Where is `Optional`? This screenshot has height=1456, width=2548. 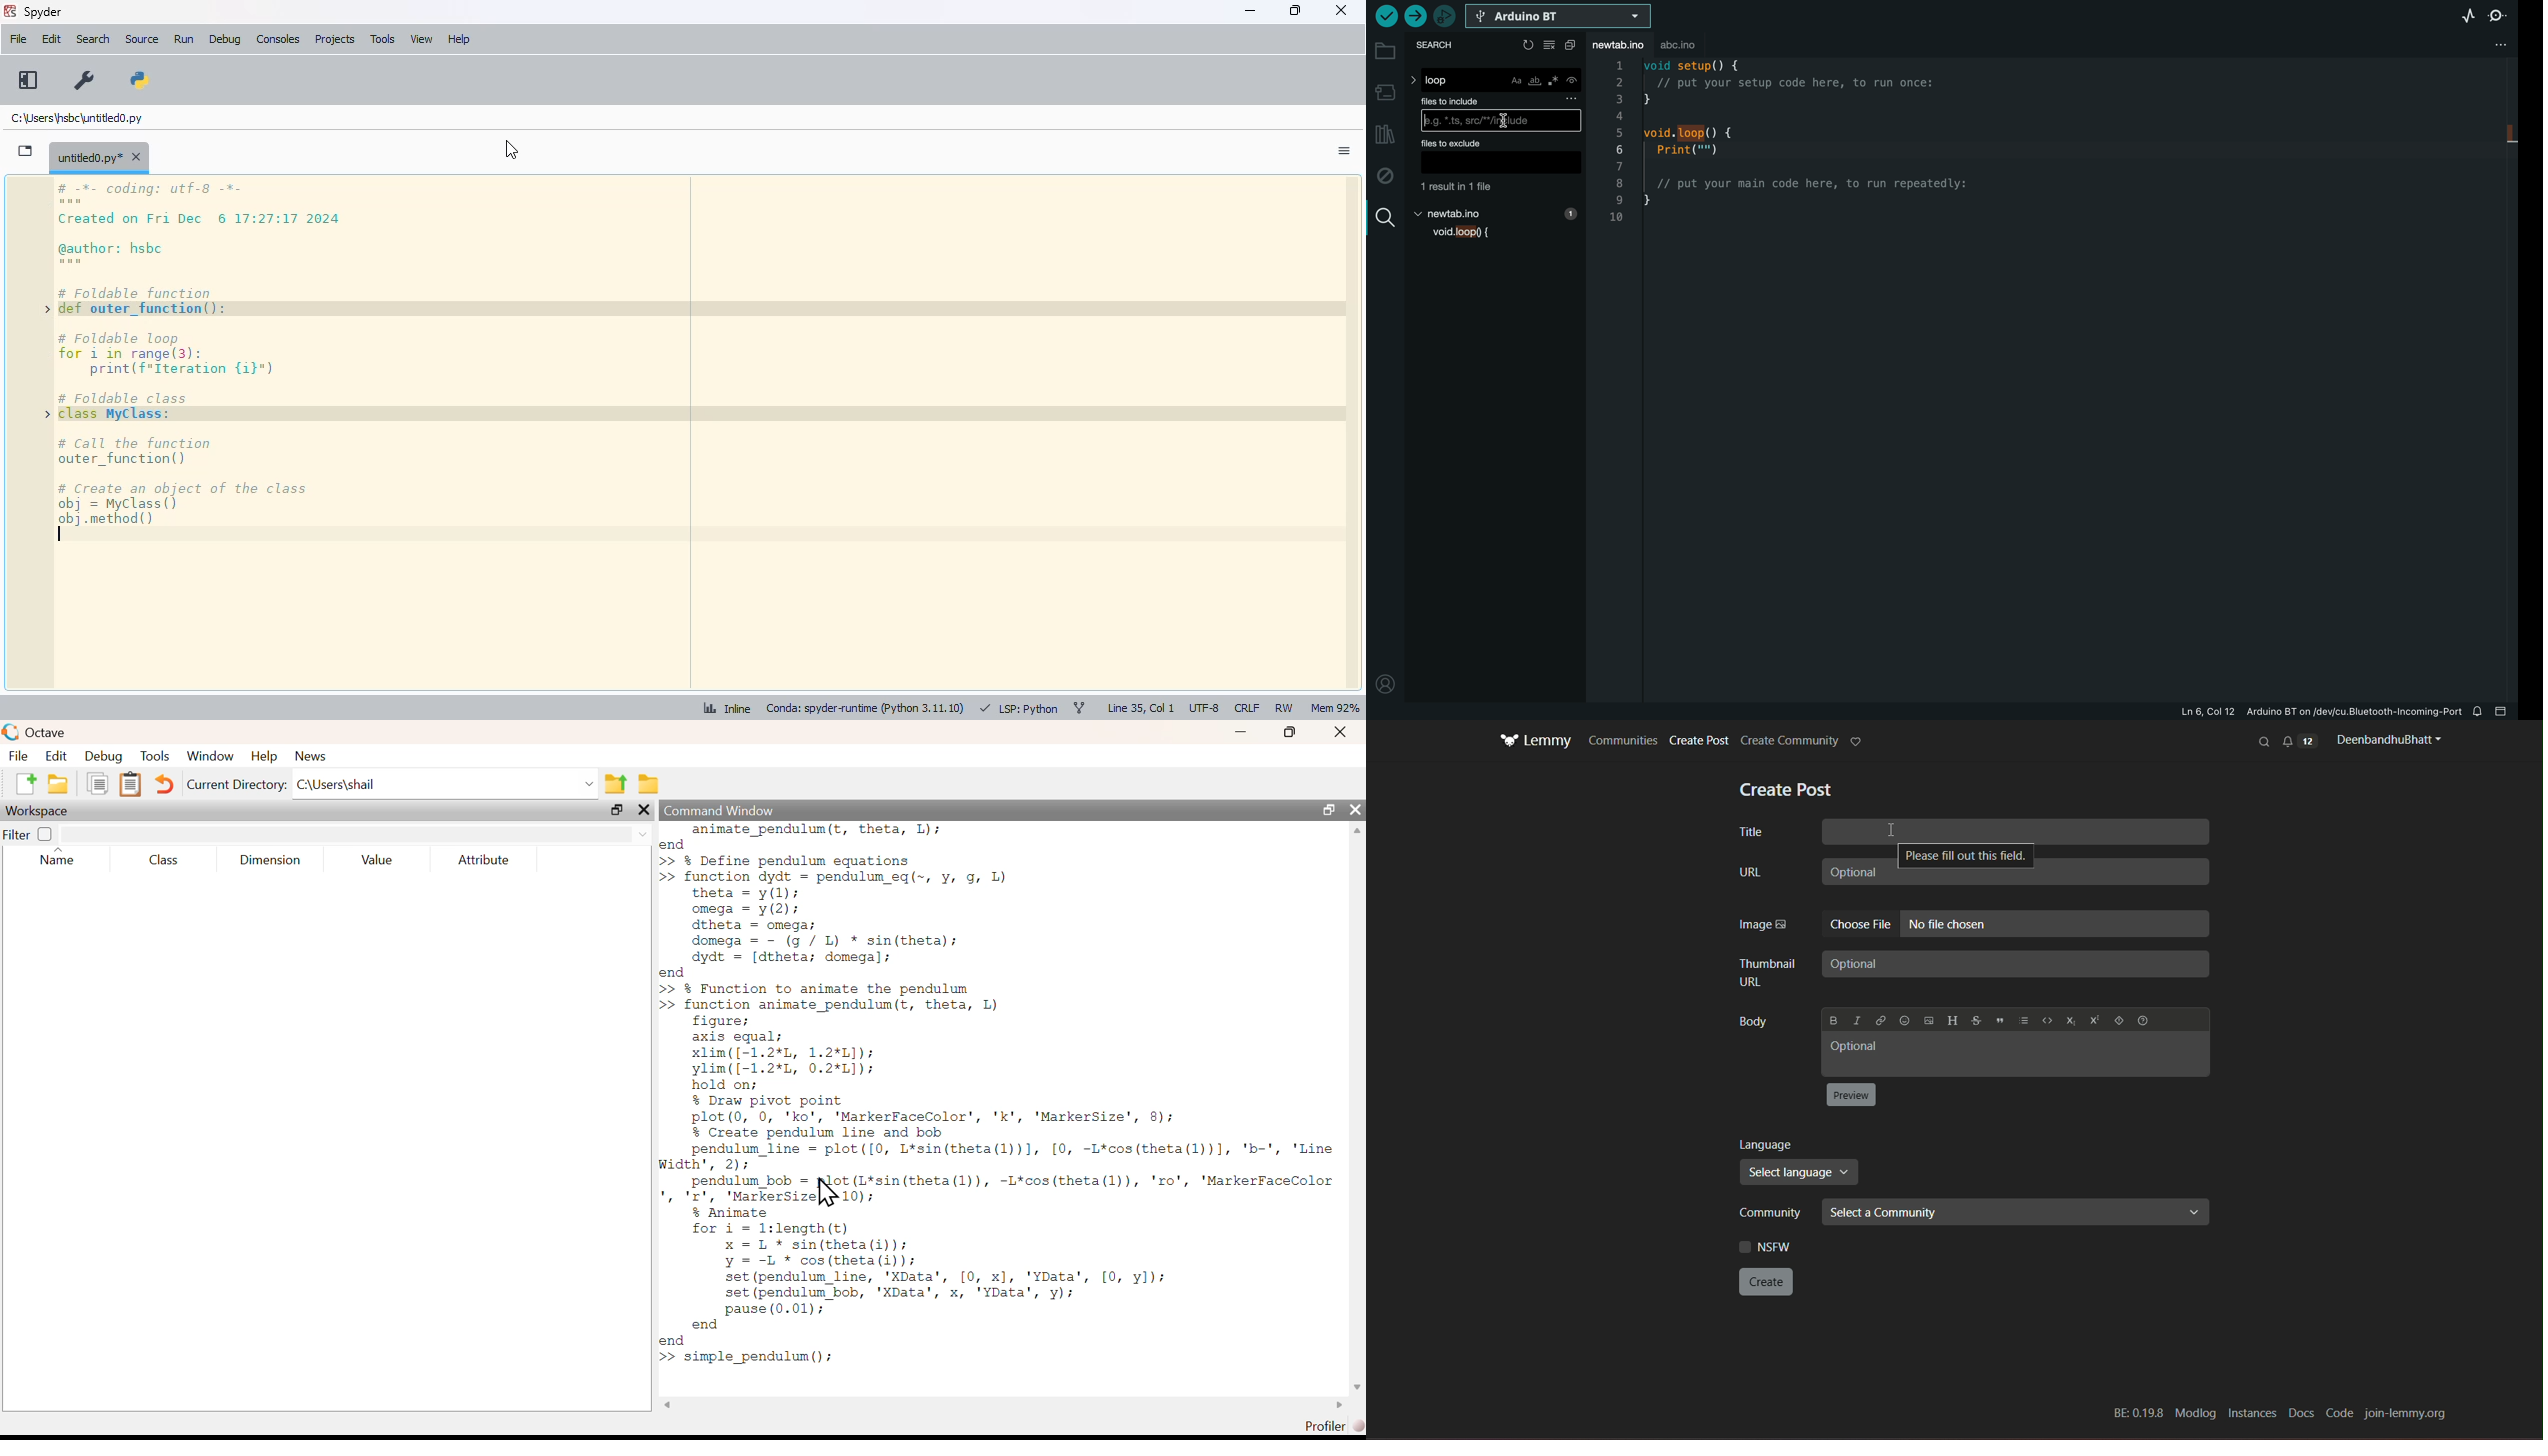 Optional is located at coordinates (2018, 1055).